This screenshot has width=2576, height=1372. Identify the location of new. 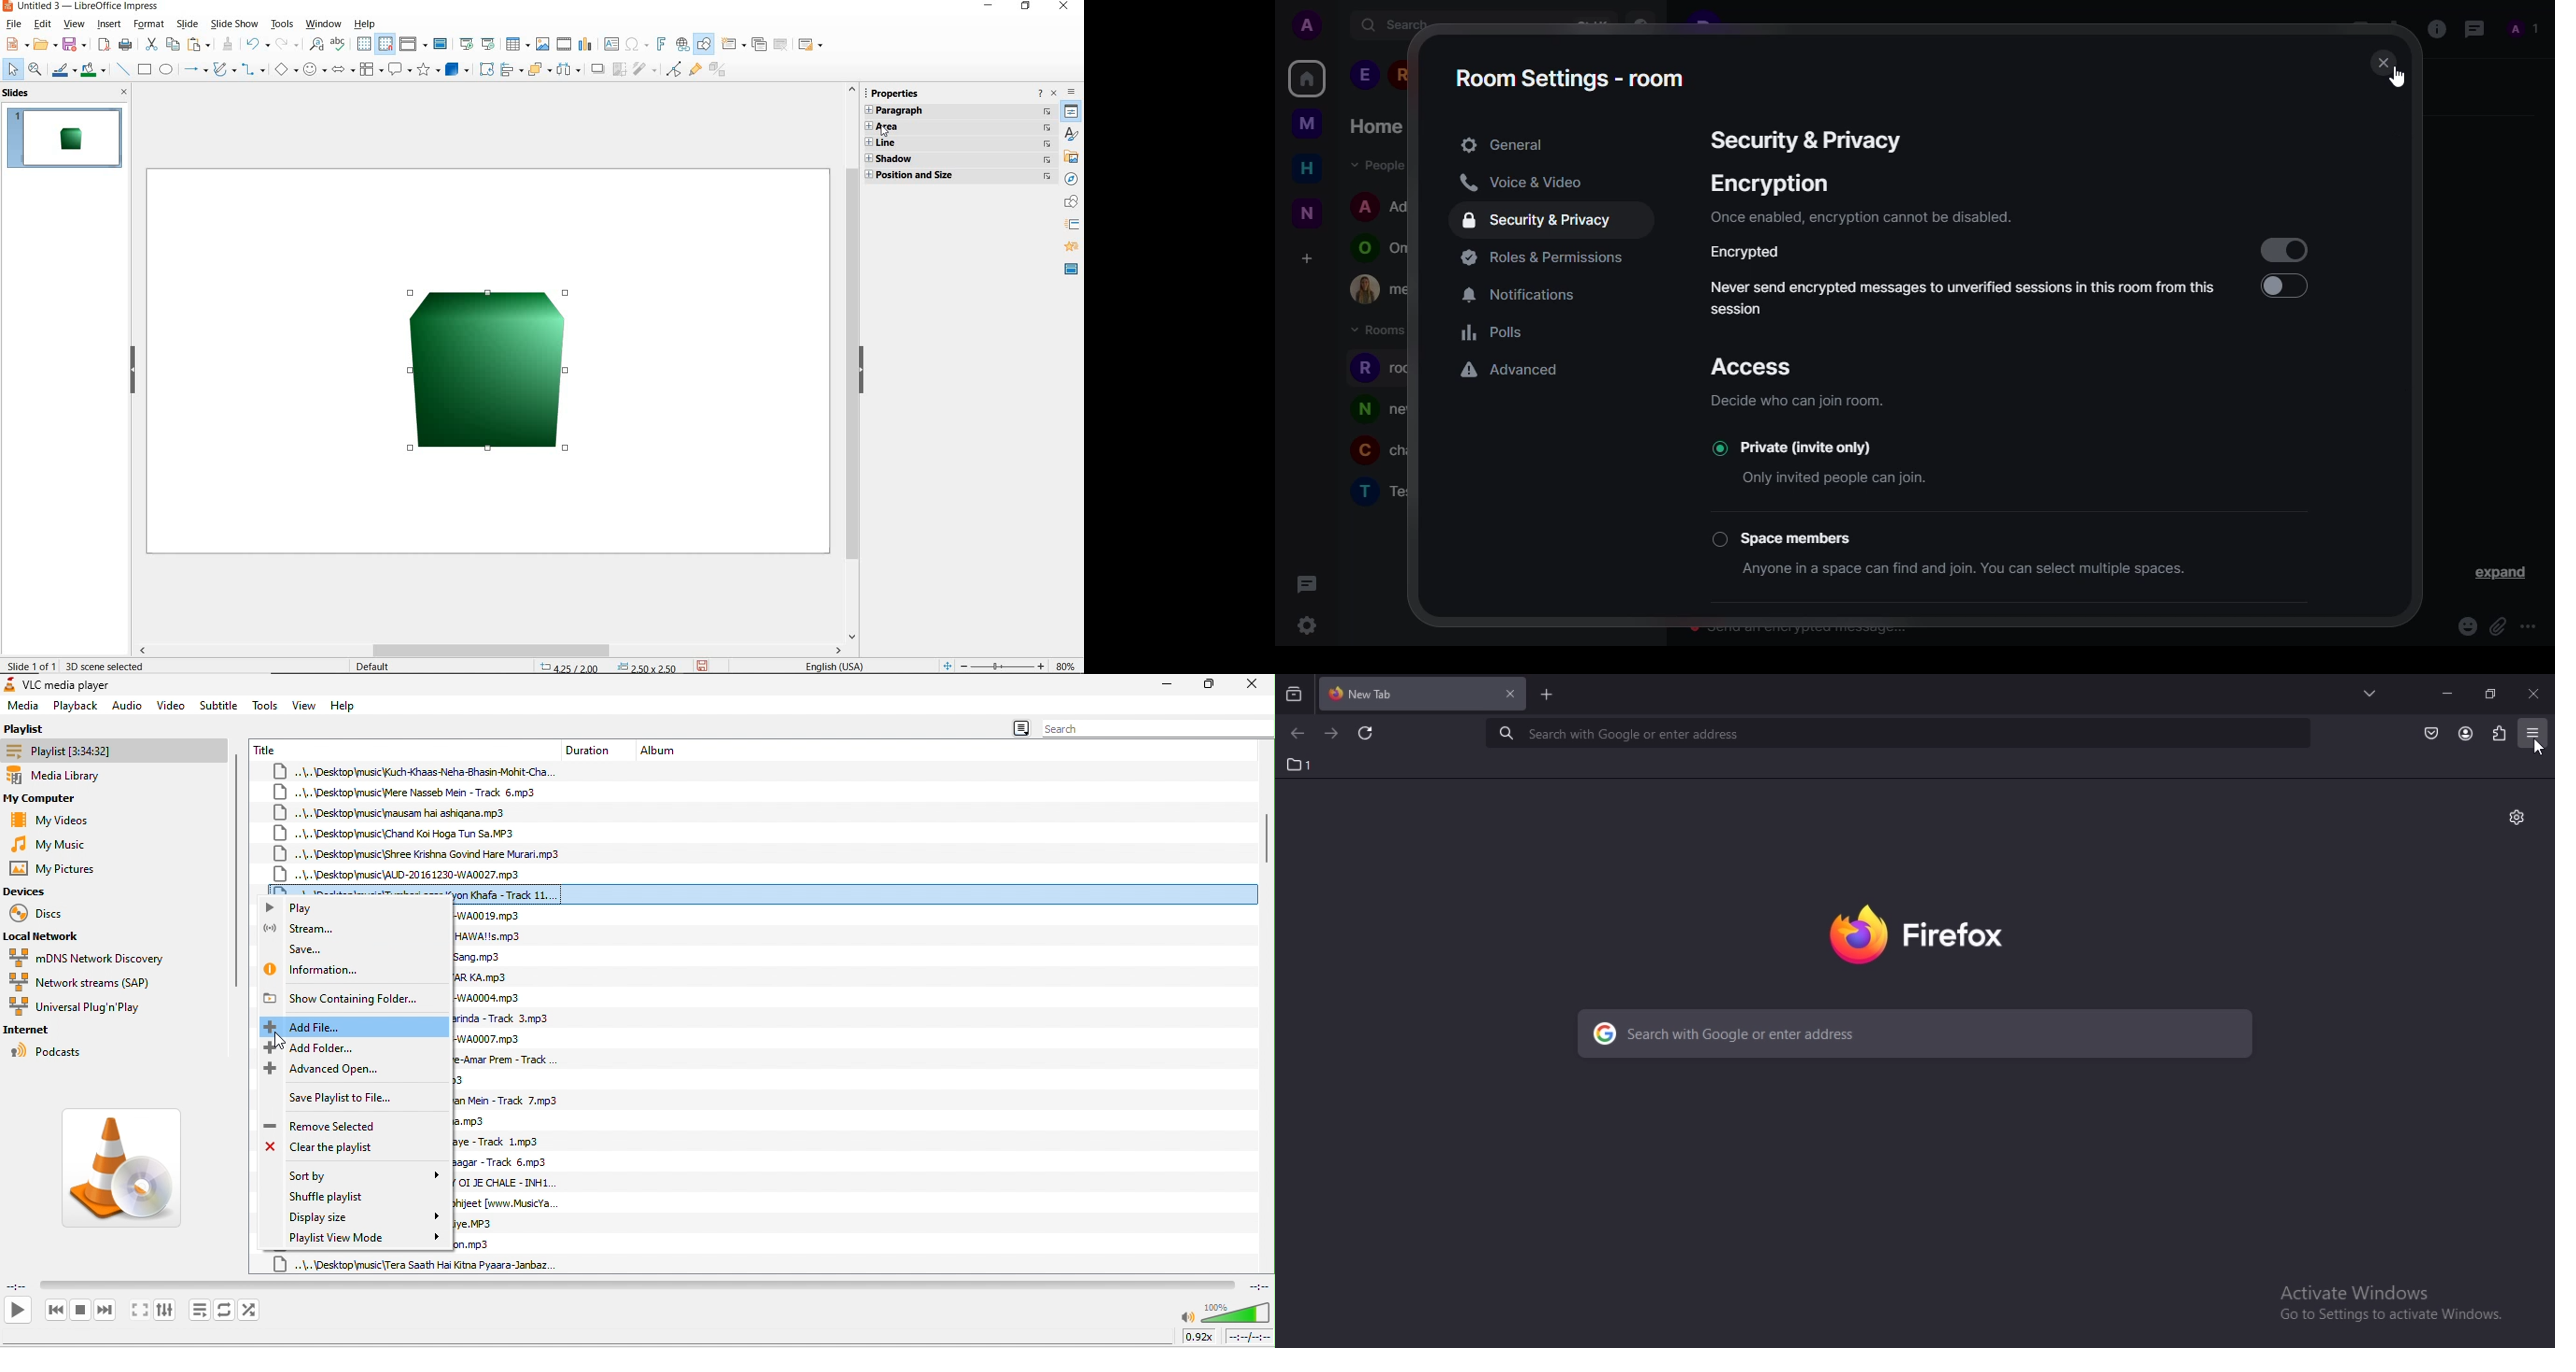
(16, 45).